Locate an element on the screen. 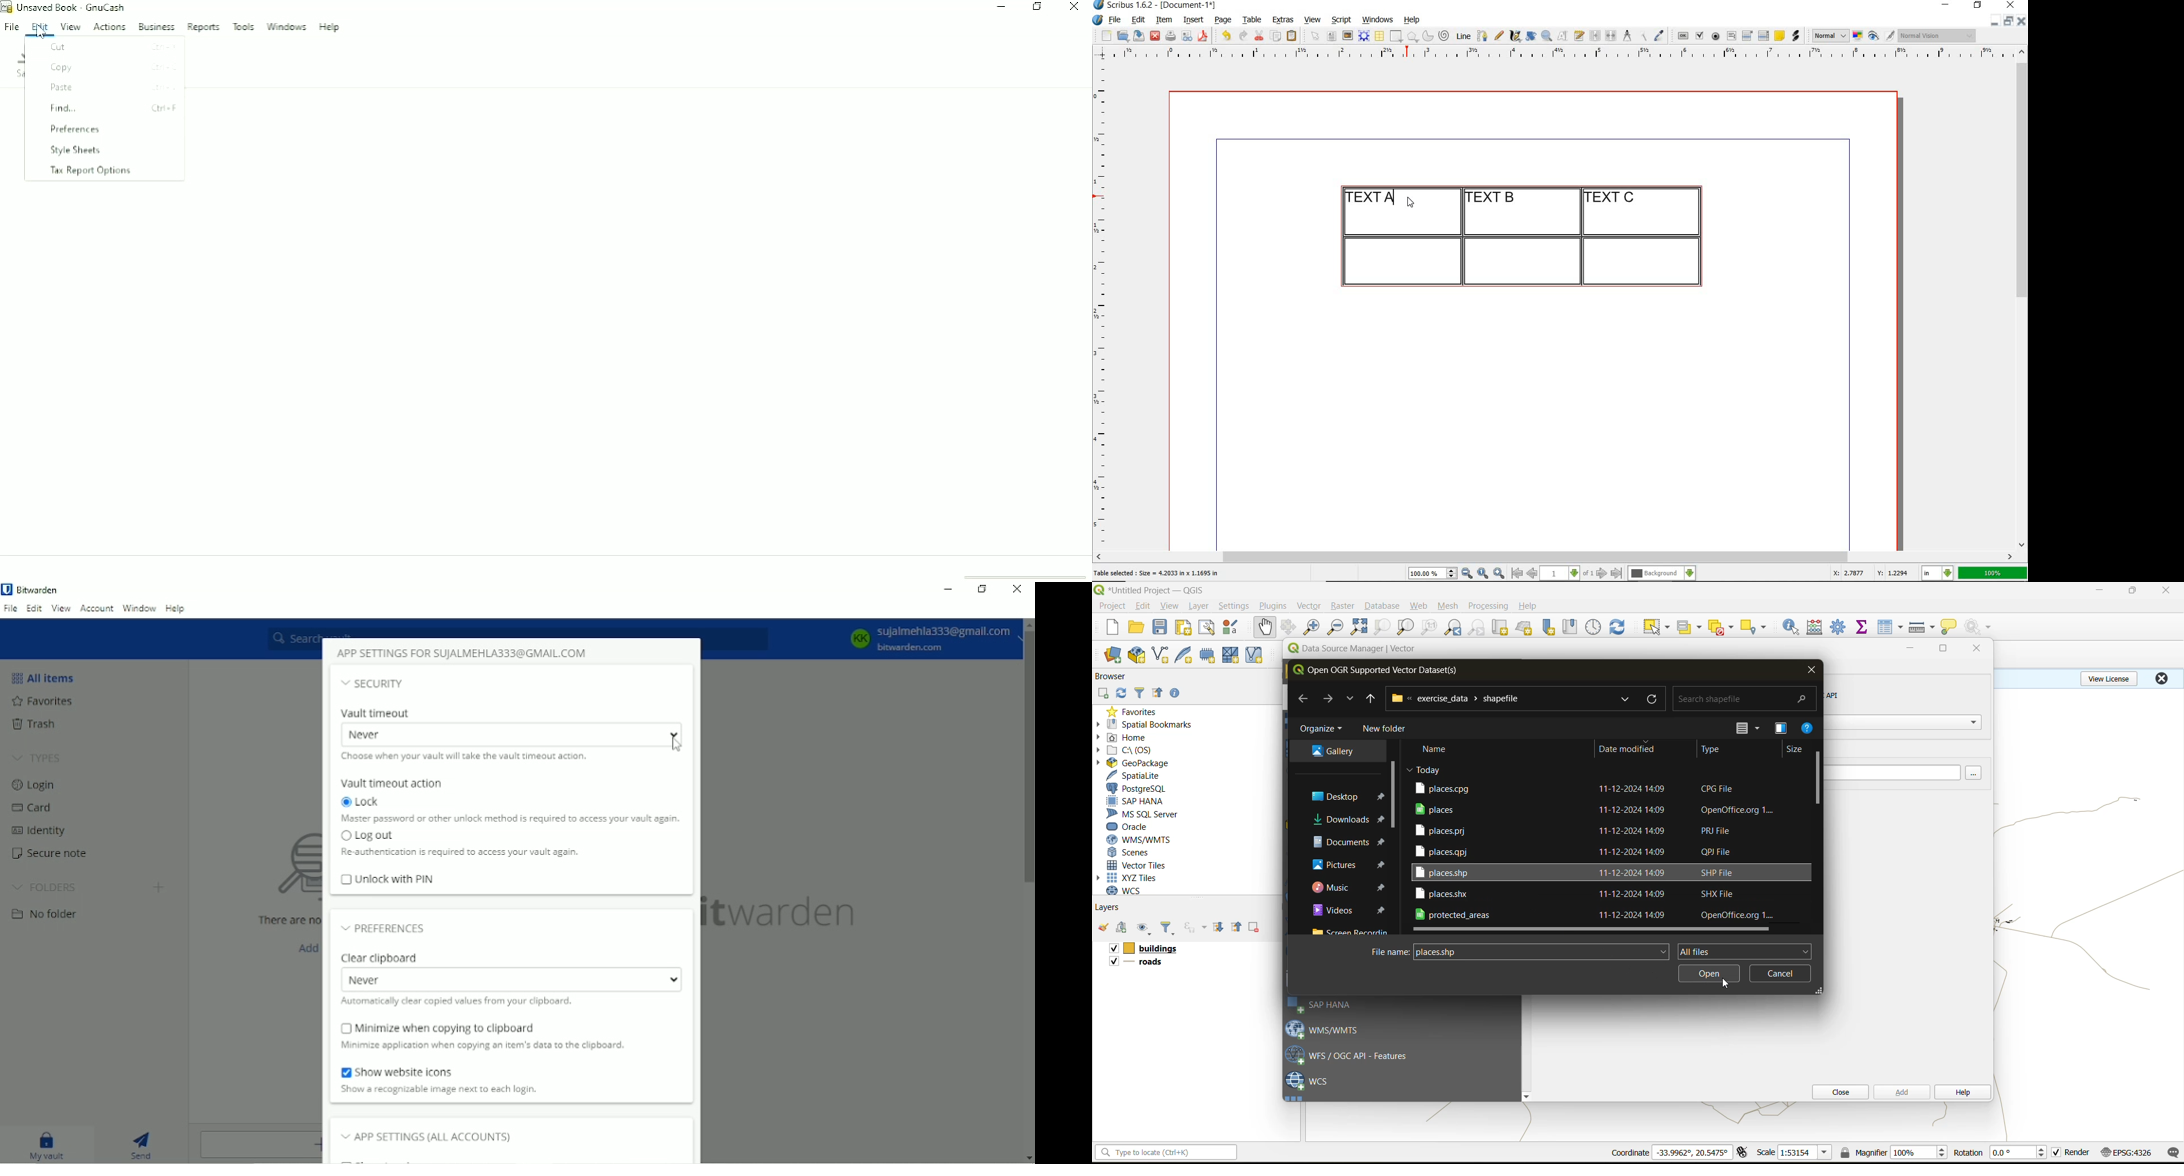  ruler is located at coordinates (1568, 54).